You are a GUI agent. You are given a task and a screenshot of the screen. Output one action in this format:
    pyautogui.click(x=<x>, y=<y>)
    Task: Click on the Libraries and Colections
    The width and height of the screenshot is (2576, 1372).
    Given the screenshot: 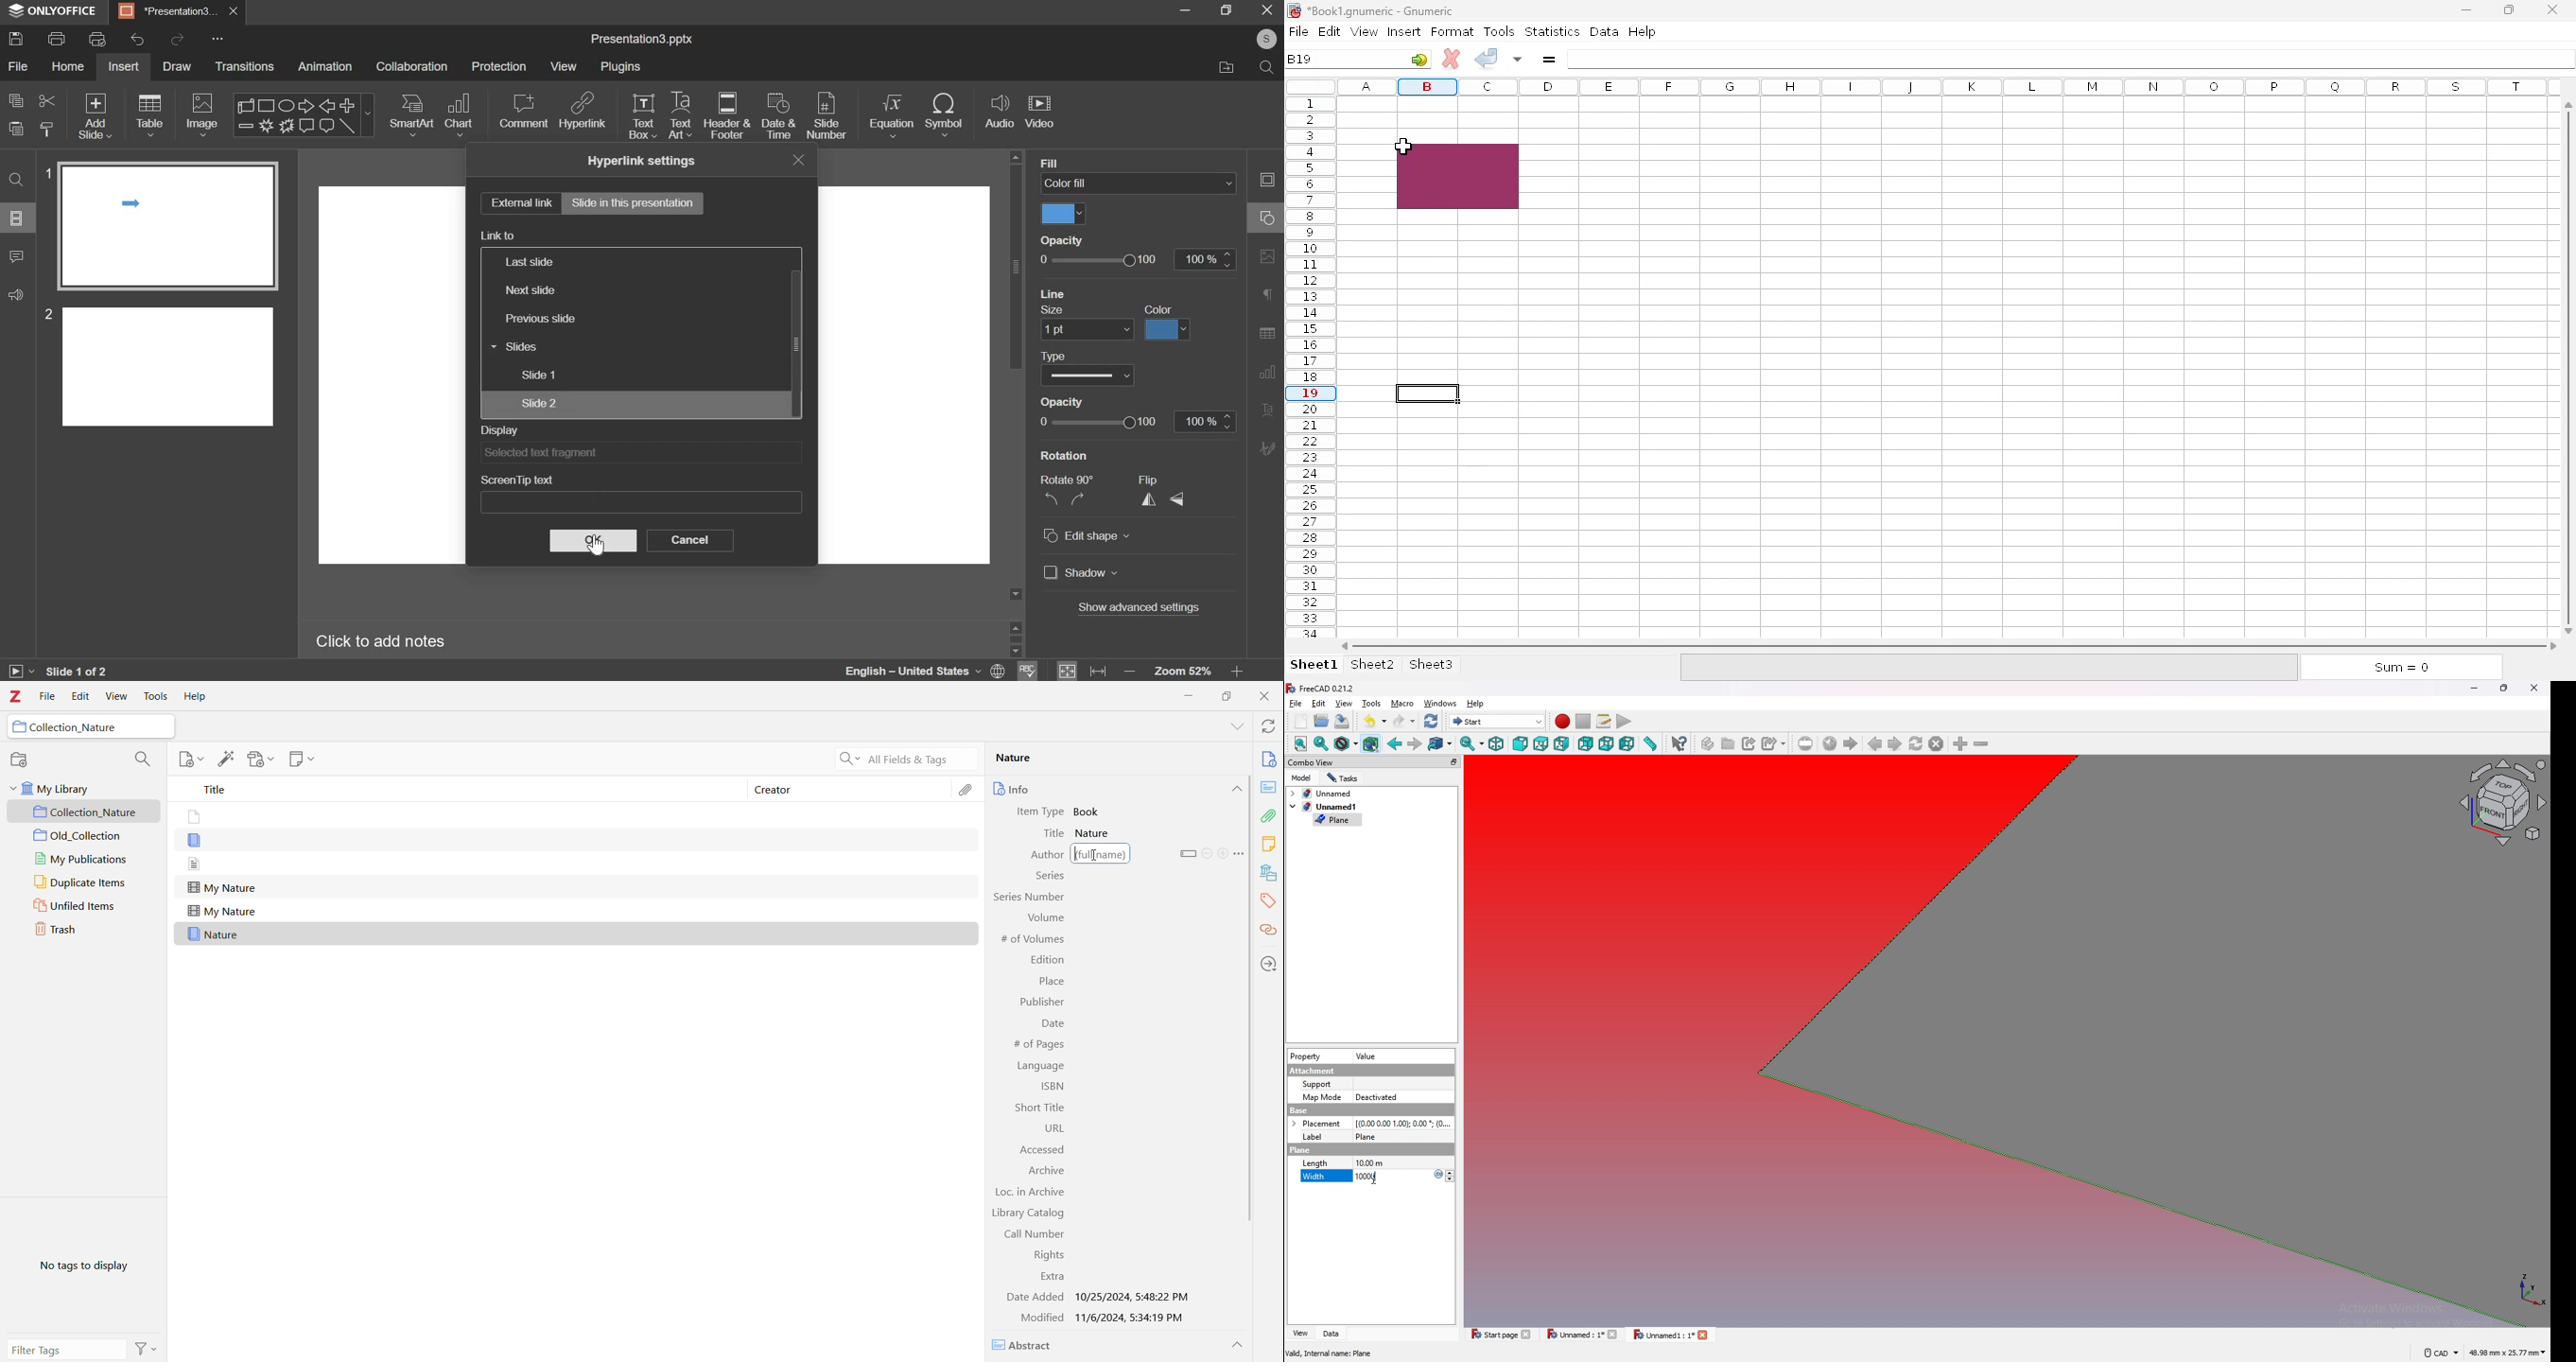 What is the action you would take?
    pyautogui.click(x=1269, y=874)
    